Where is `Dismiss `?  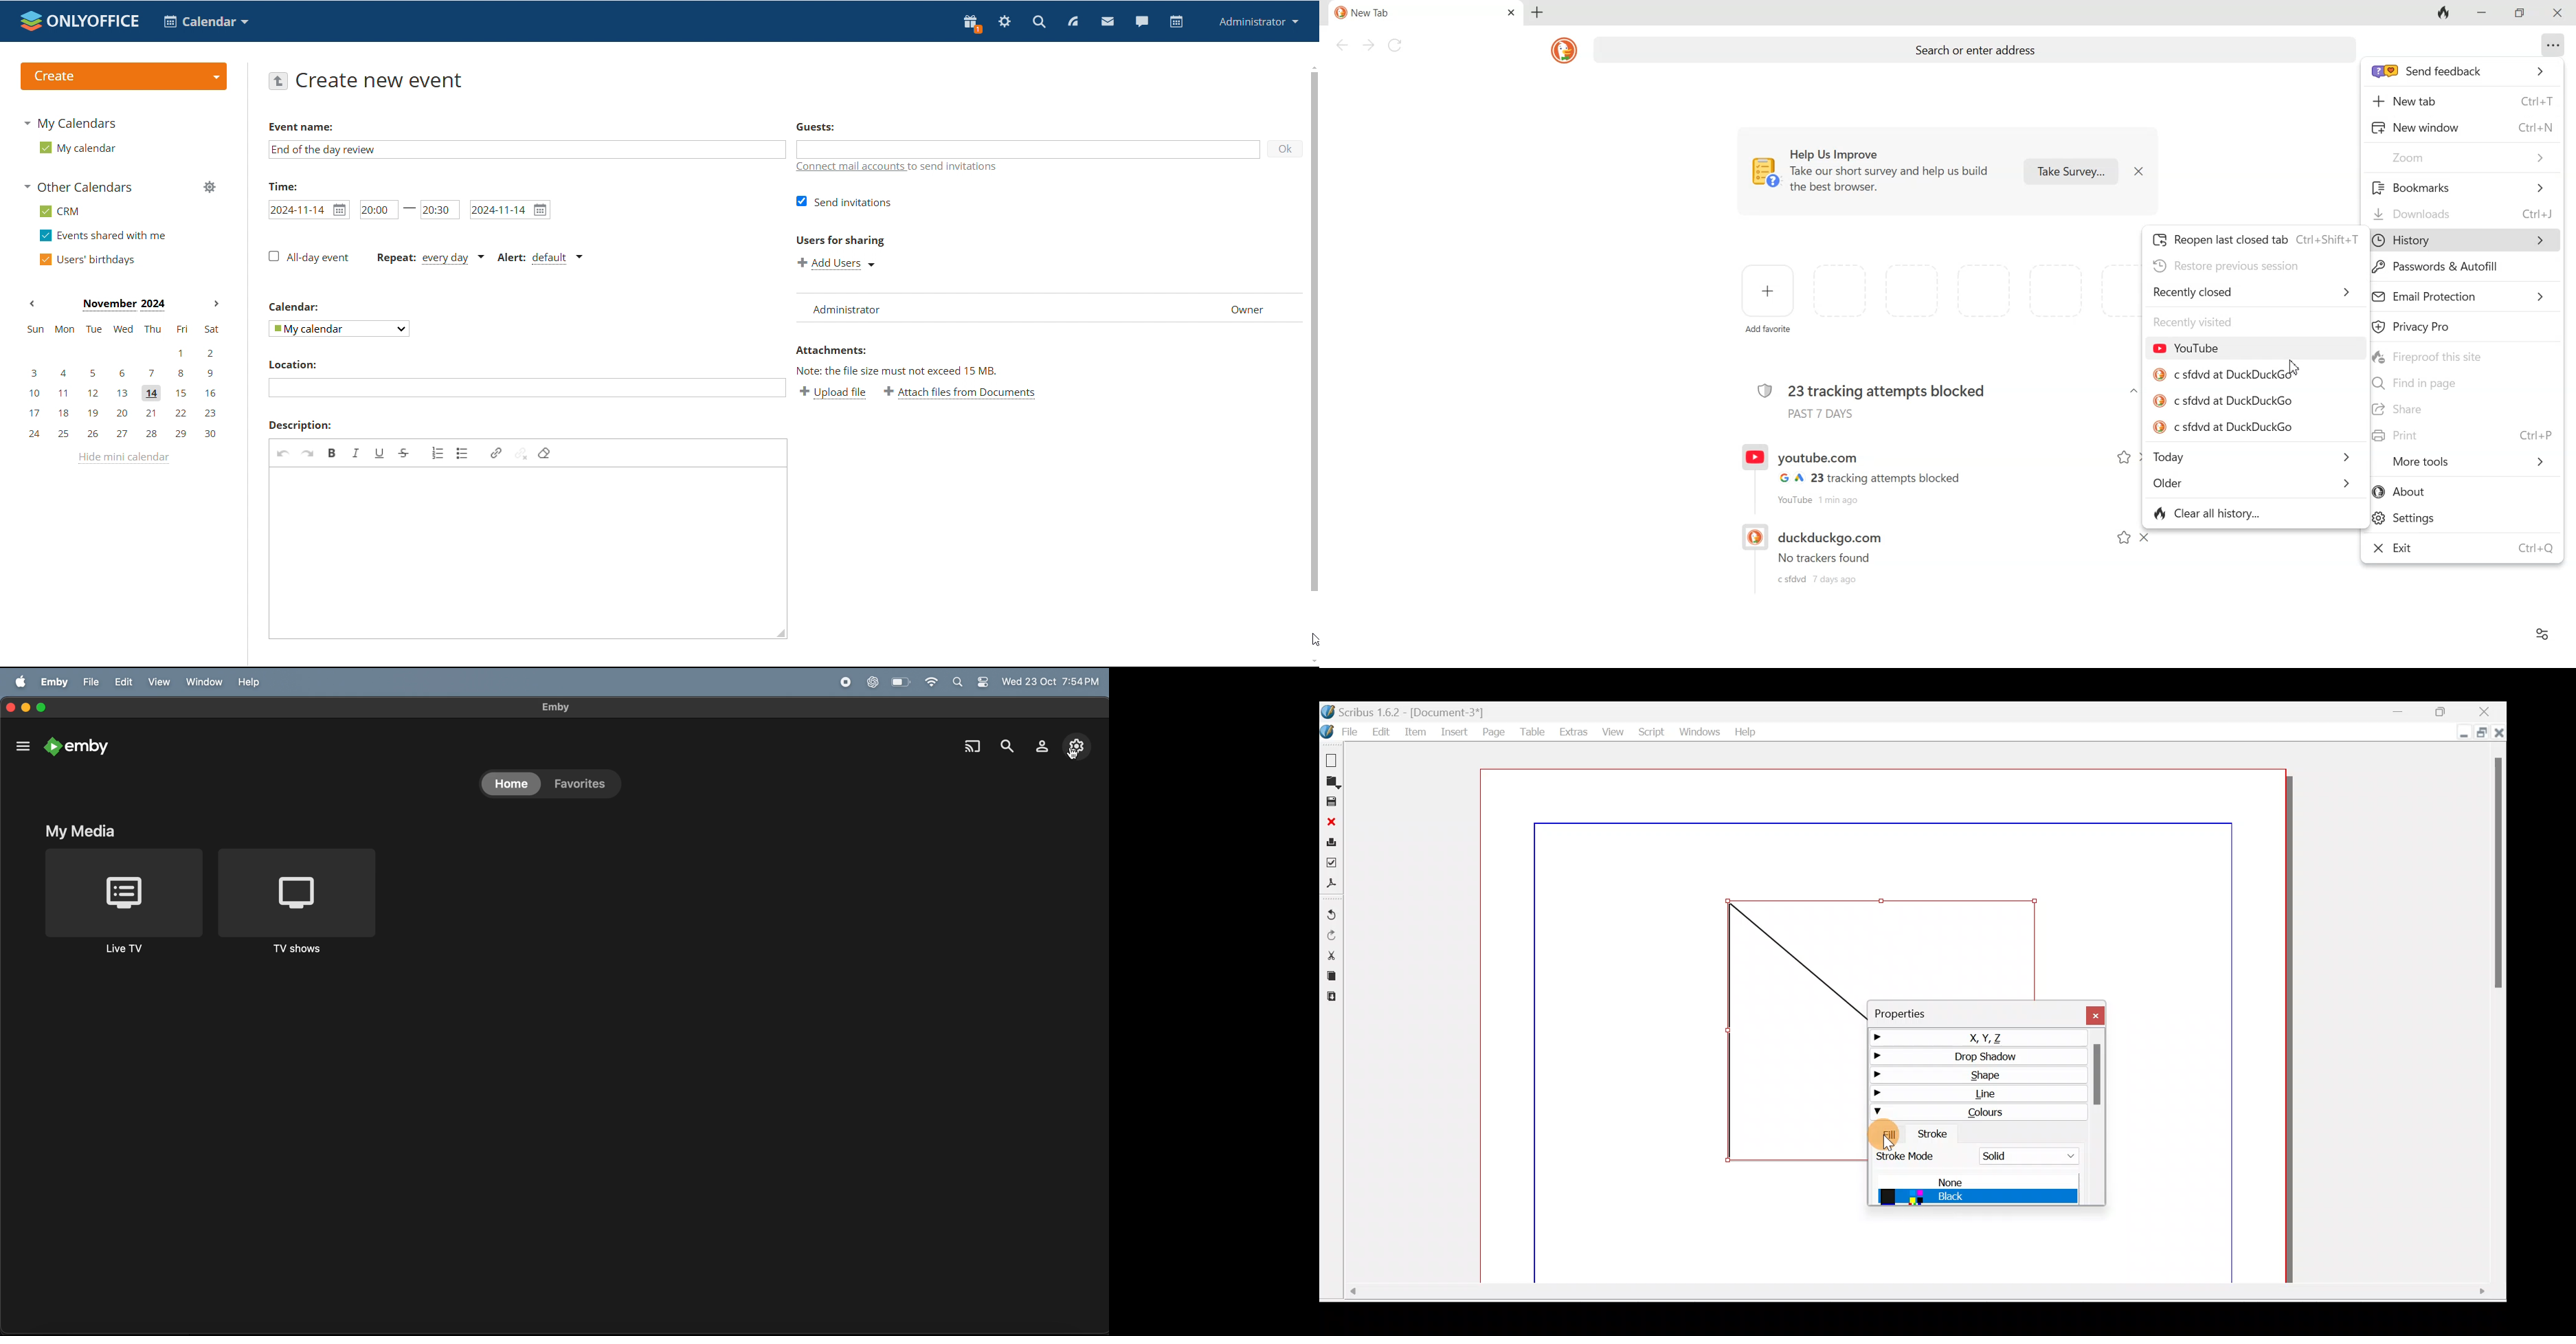 Dismiss  is located at coordinates (2144, 538).